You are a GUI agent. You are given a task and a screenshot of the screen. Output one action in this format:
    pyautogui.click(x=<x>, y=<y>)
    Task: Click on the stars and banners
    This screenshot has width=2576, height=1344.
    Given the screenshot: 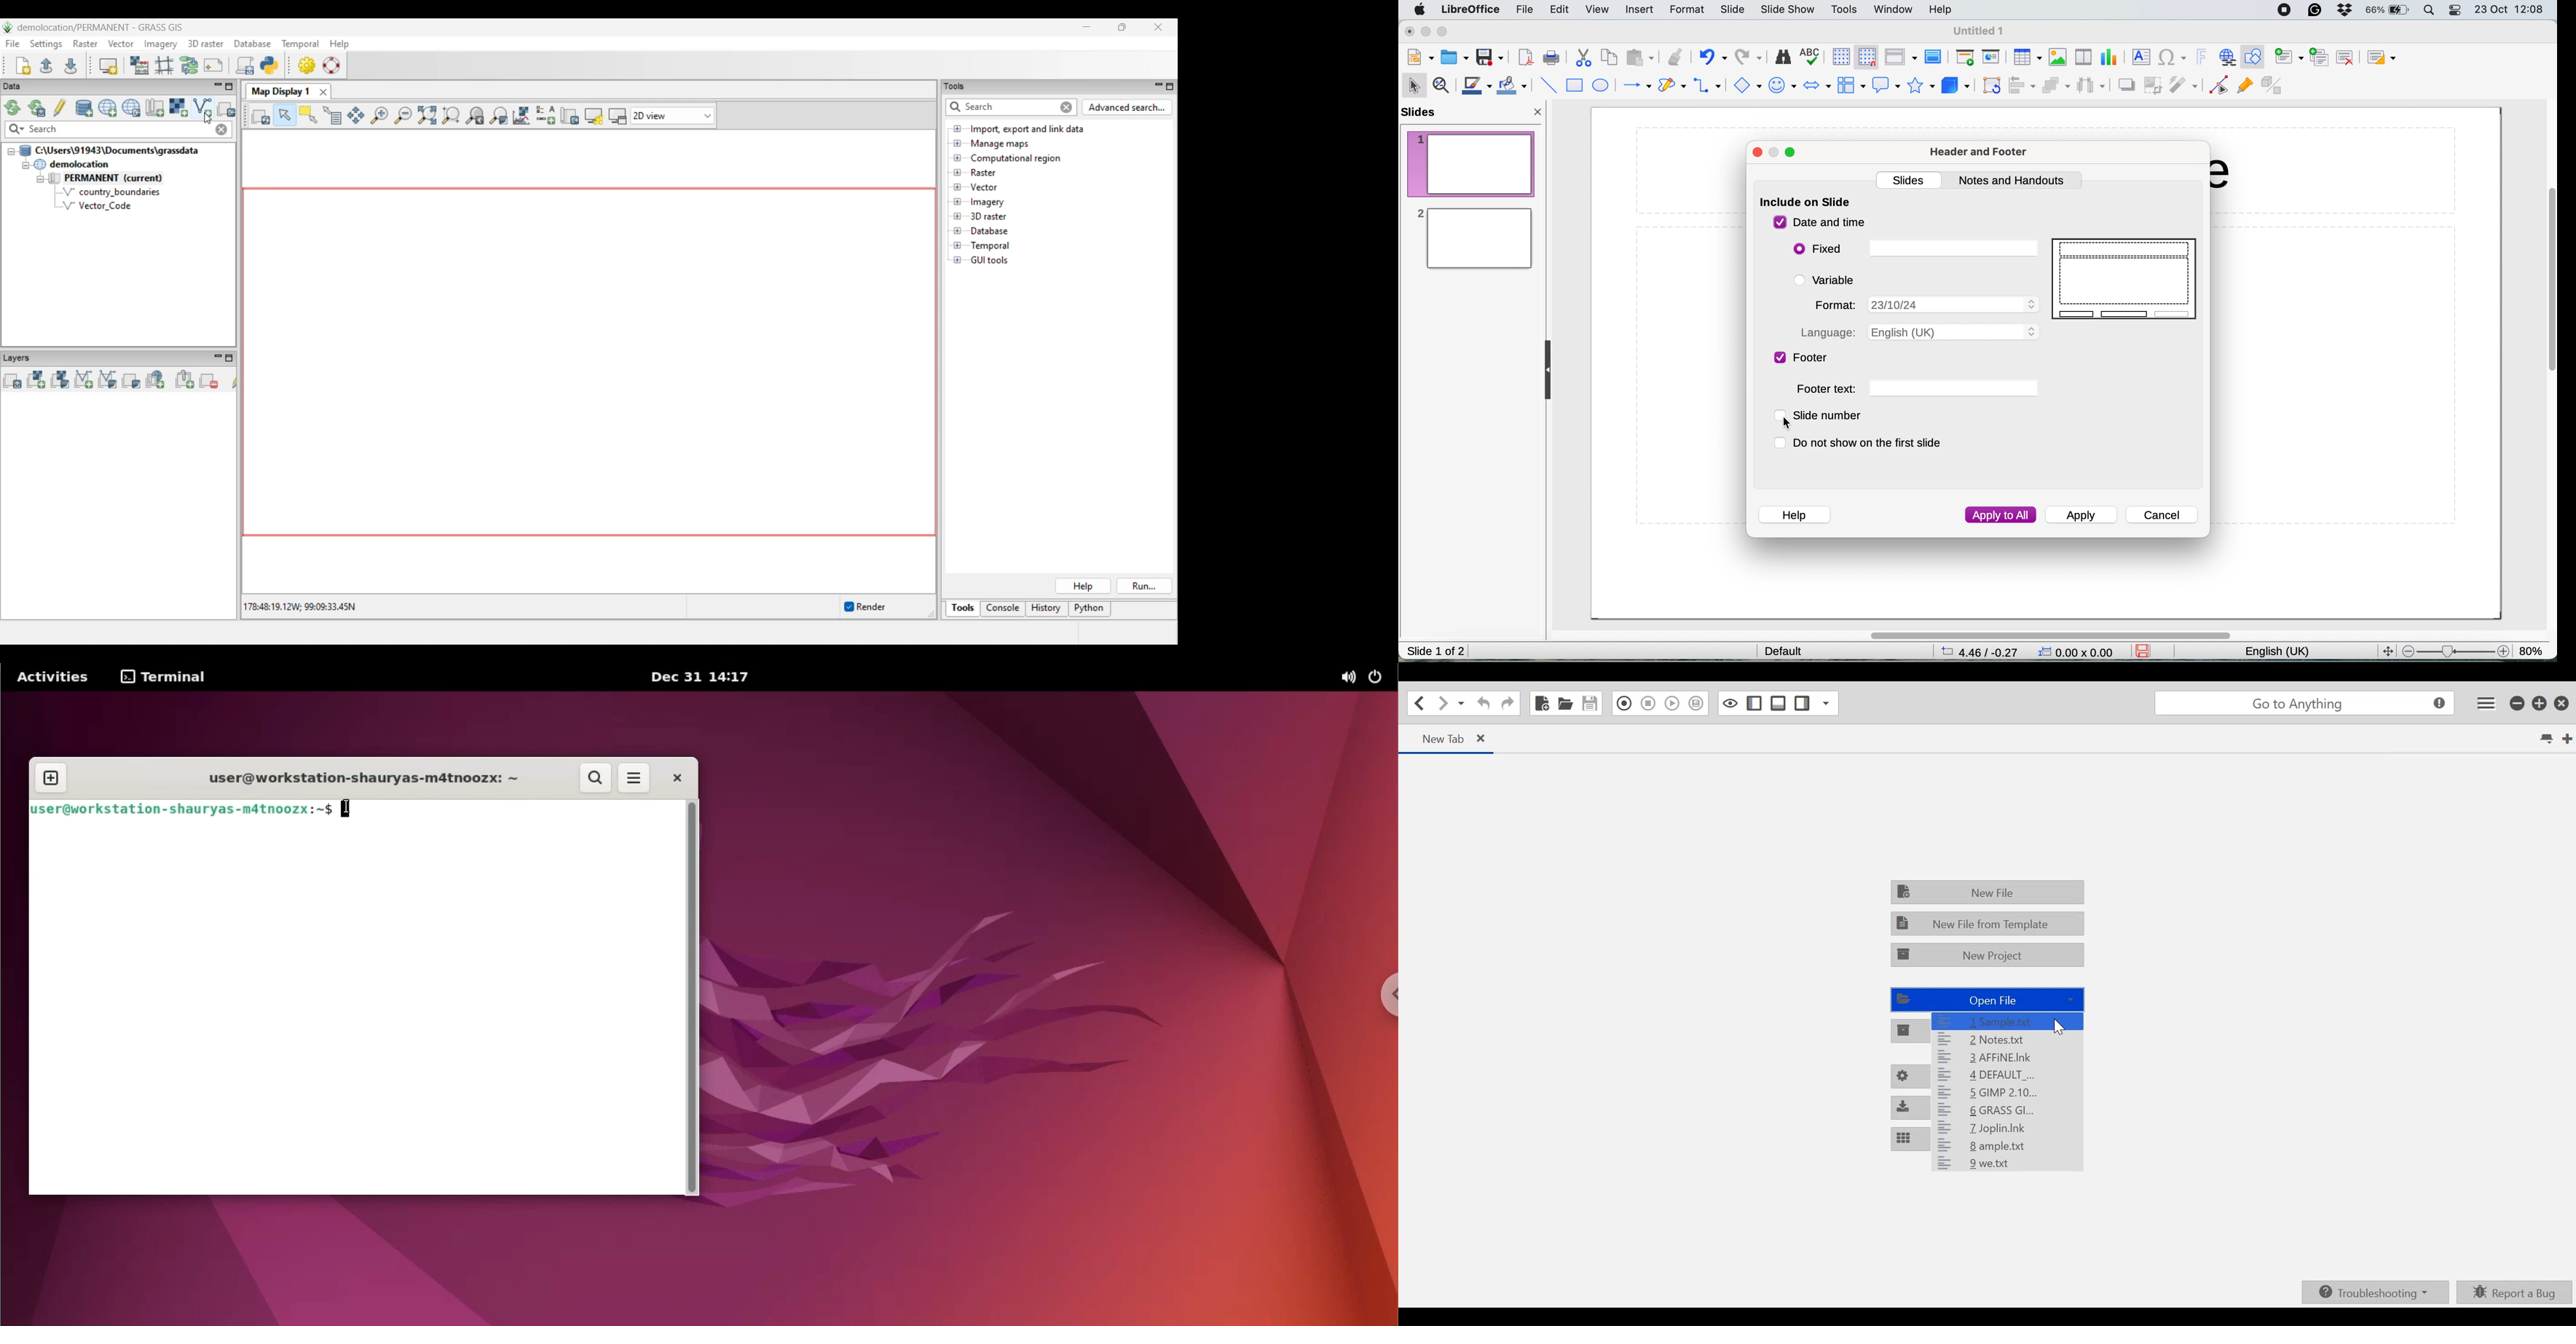 What is the action you would take?
    pyautogui.click(x=1919, y=86)
    